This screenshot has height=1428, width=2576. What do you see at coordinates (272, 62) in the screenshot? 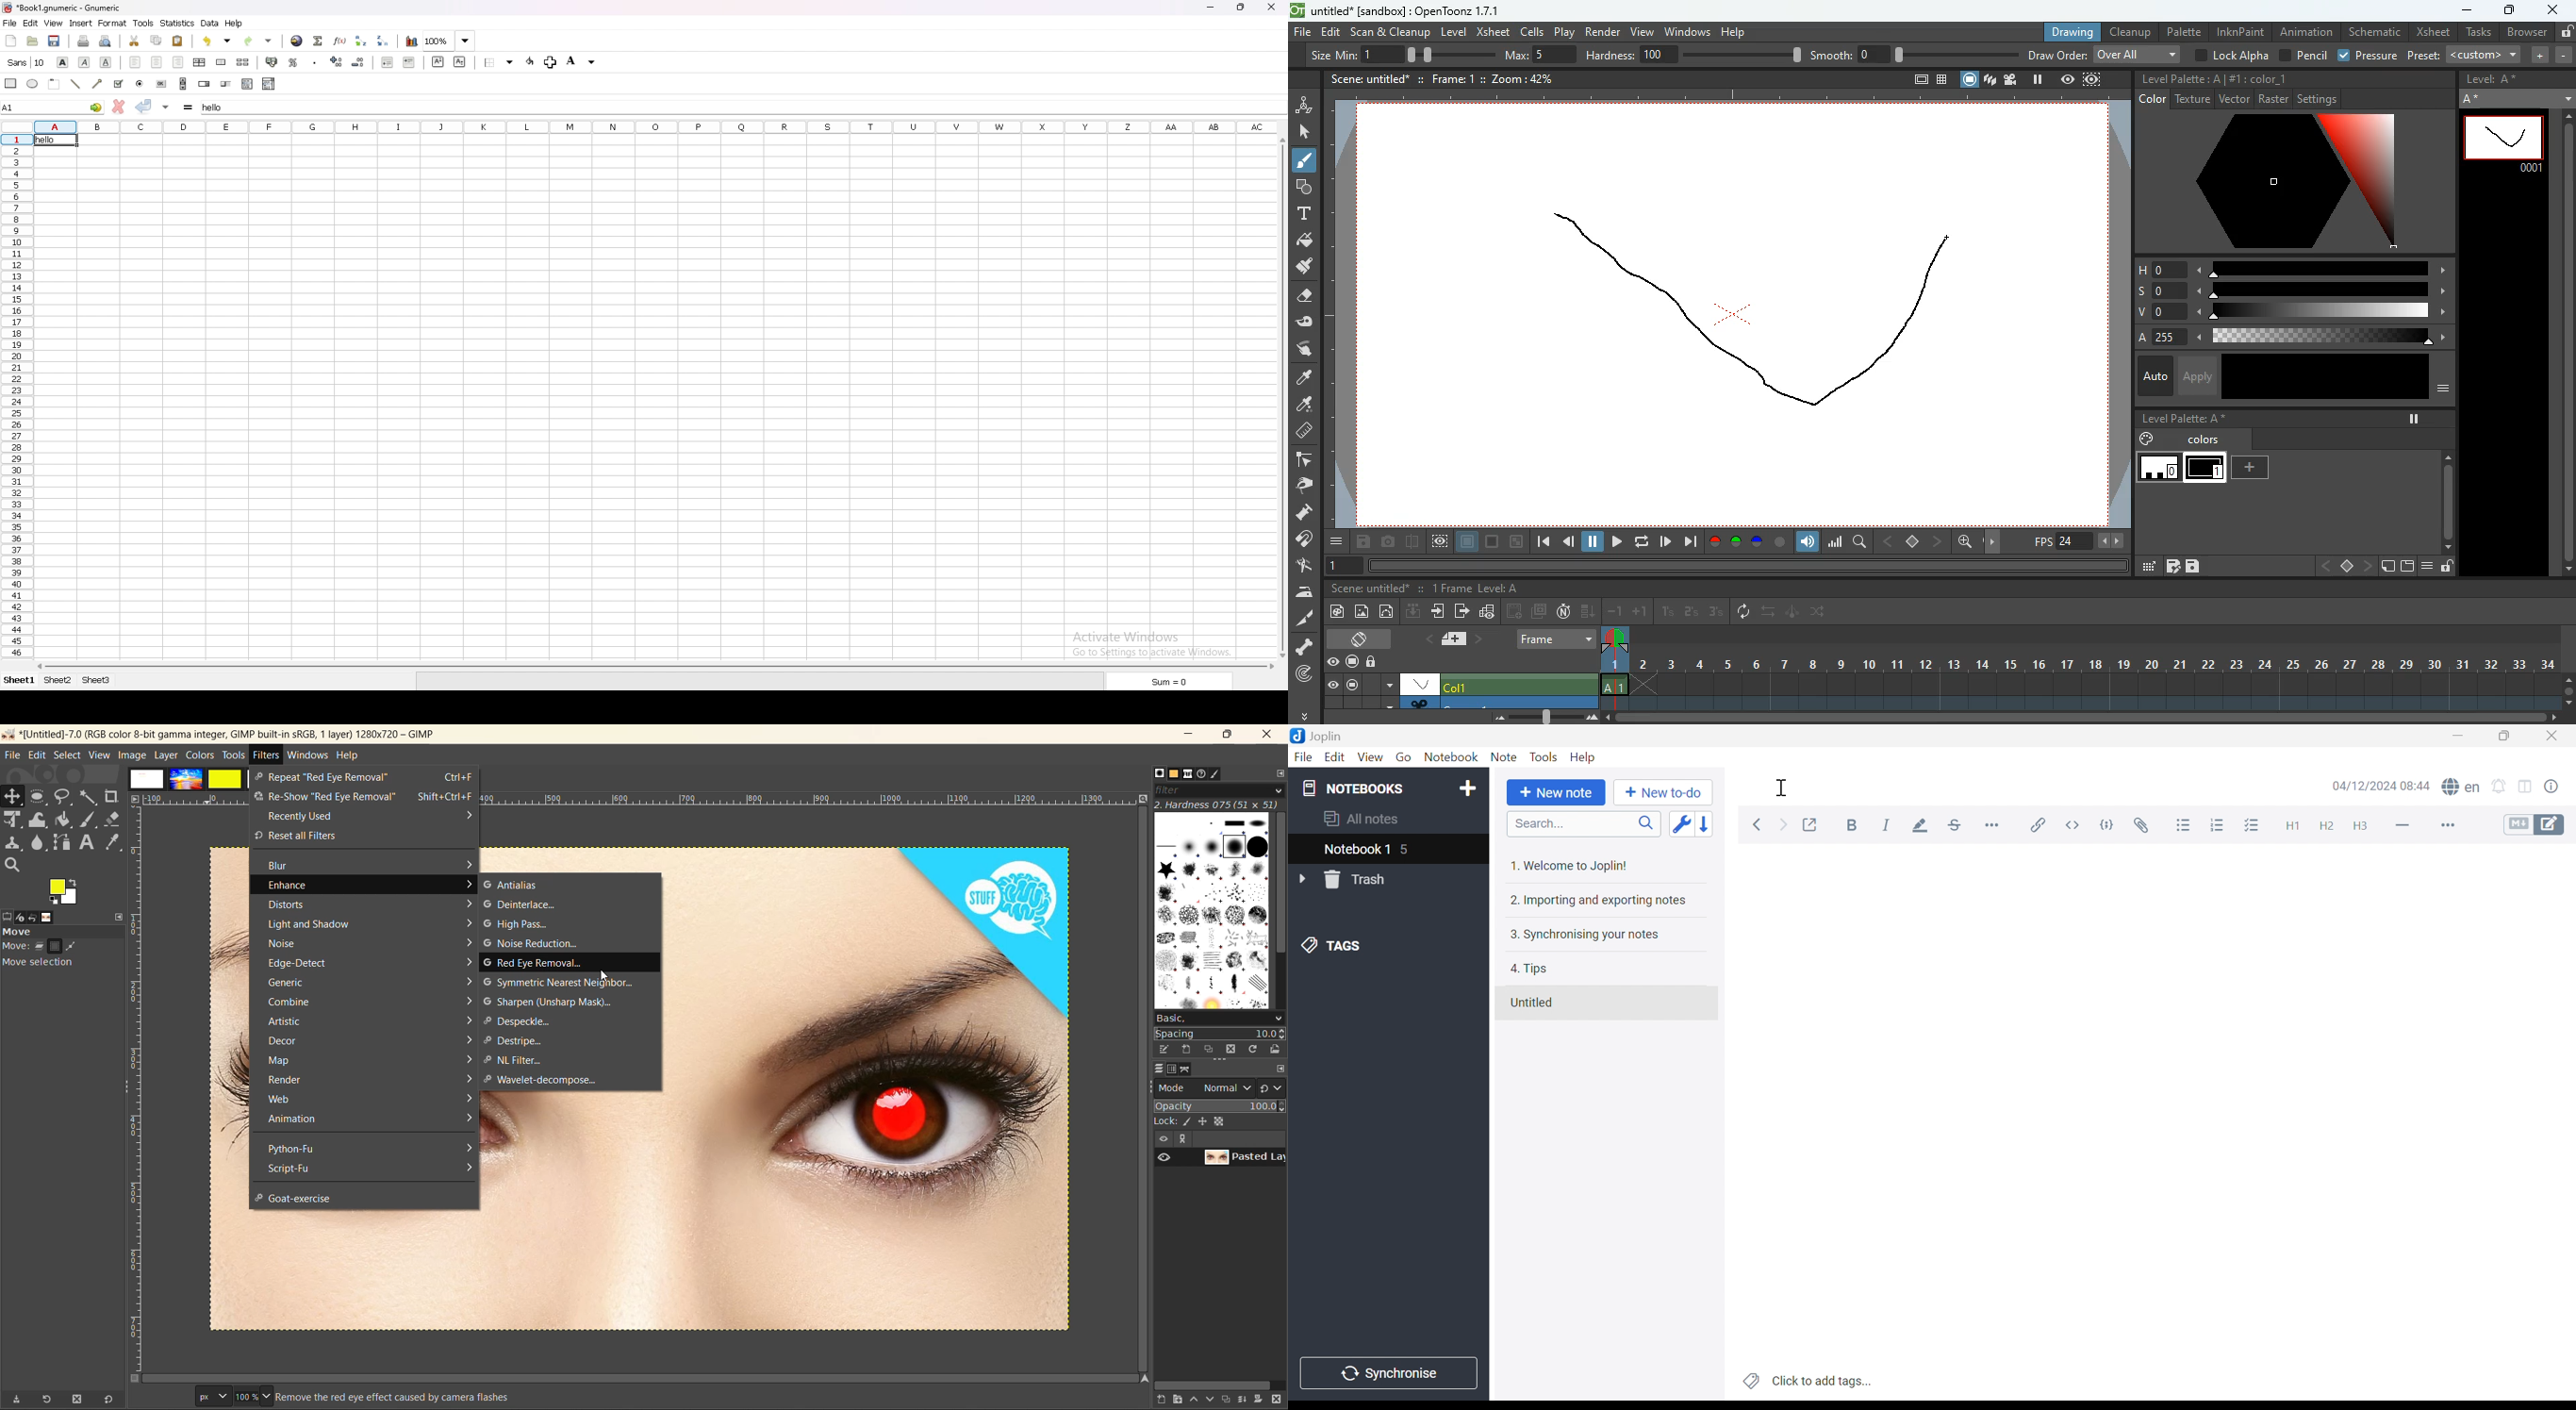
I see `accounting` at bounding box center [272, 62].